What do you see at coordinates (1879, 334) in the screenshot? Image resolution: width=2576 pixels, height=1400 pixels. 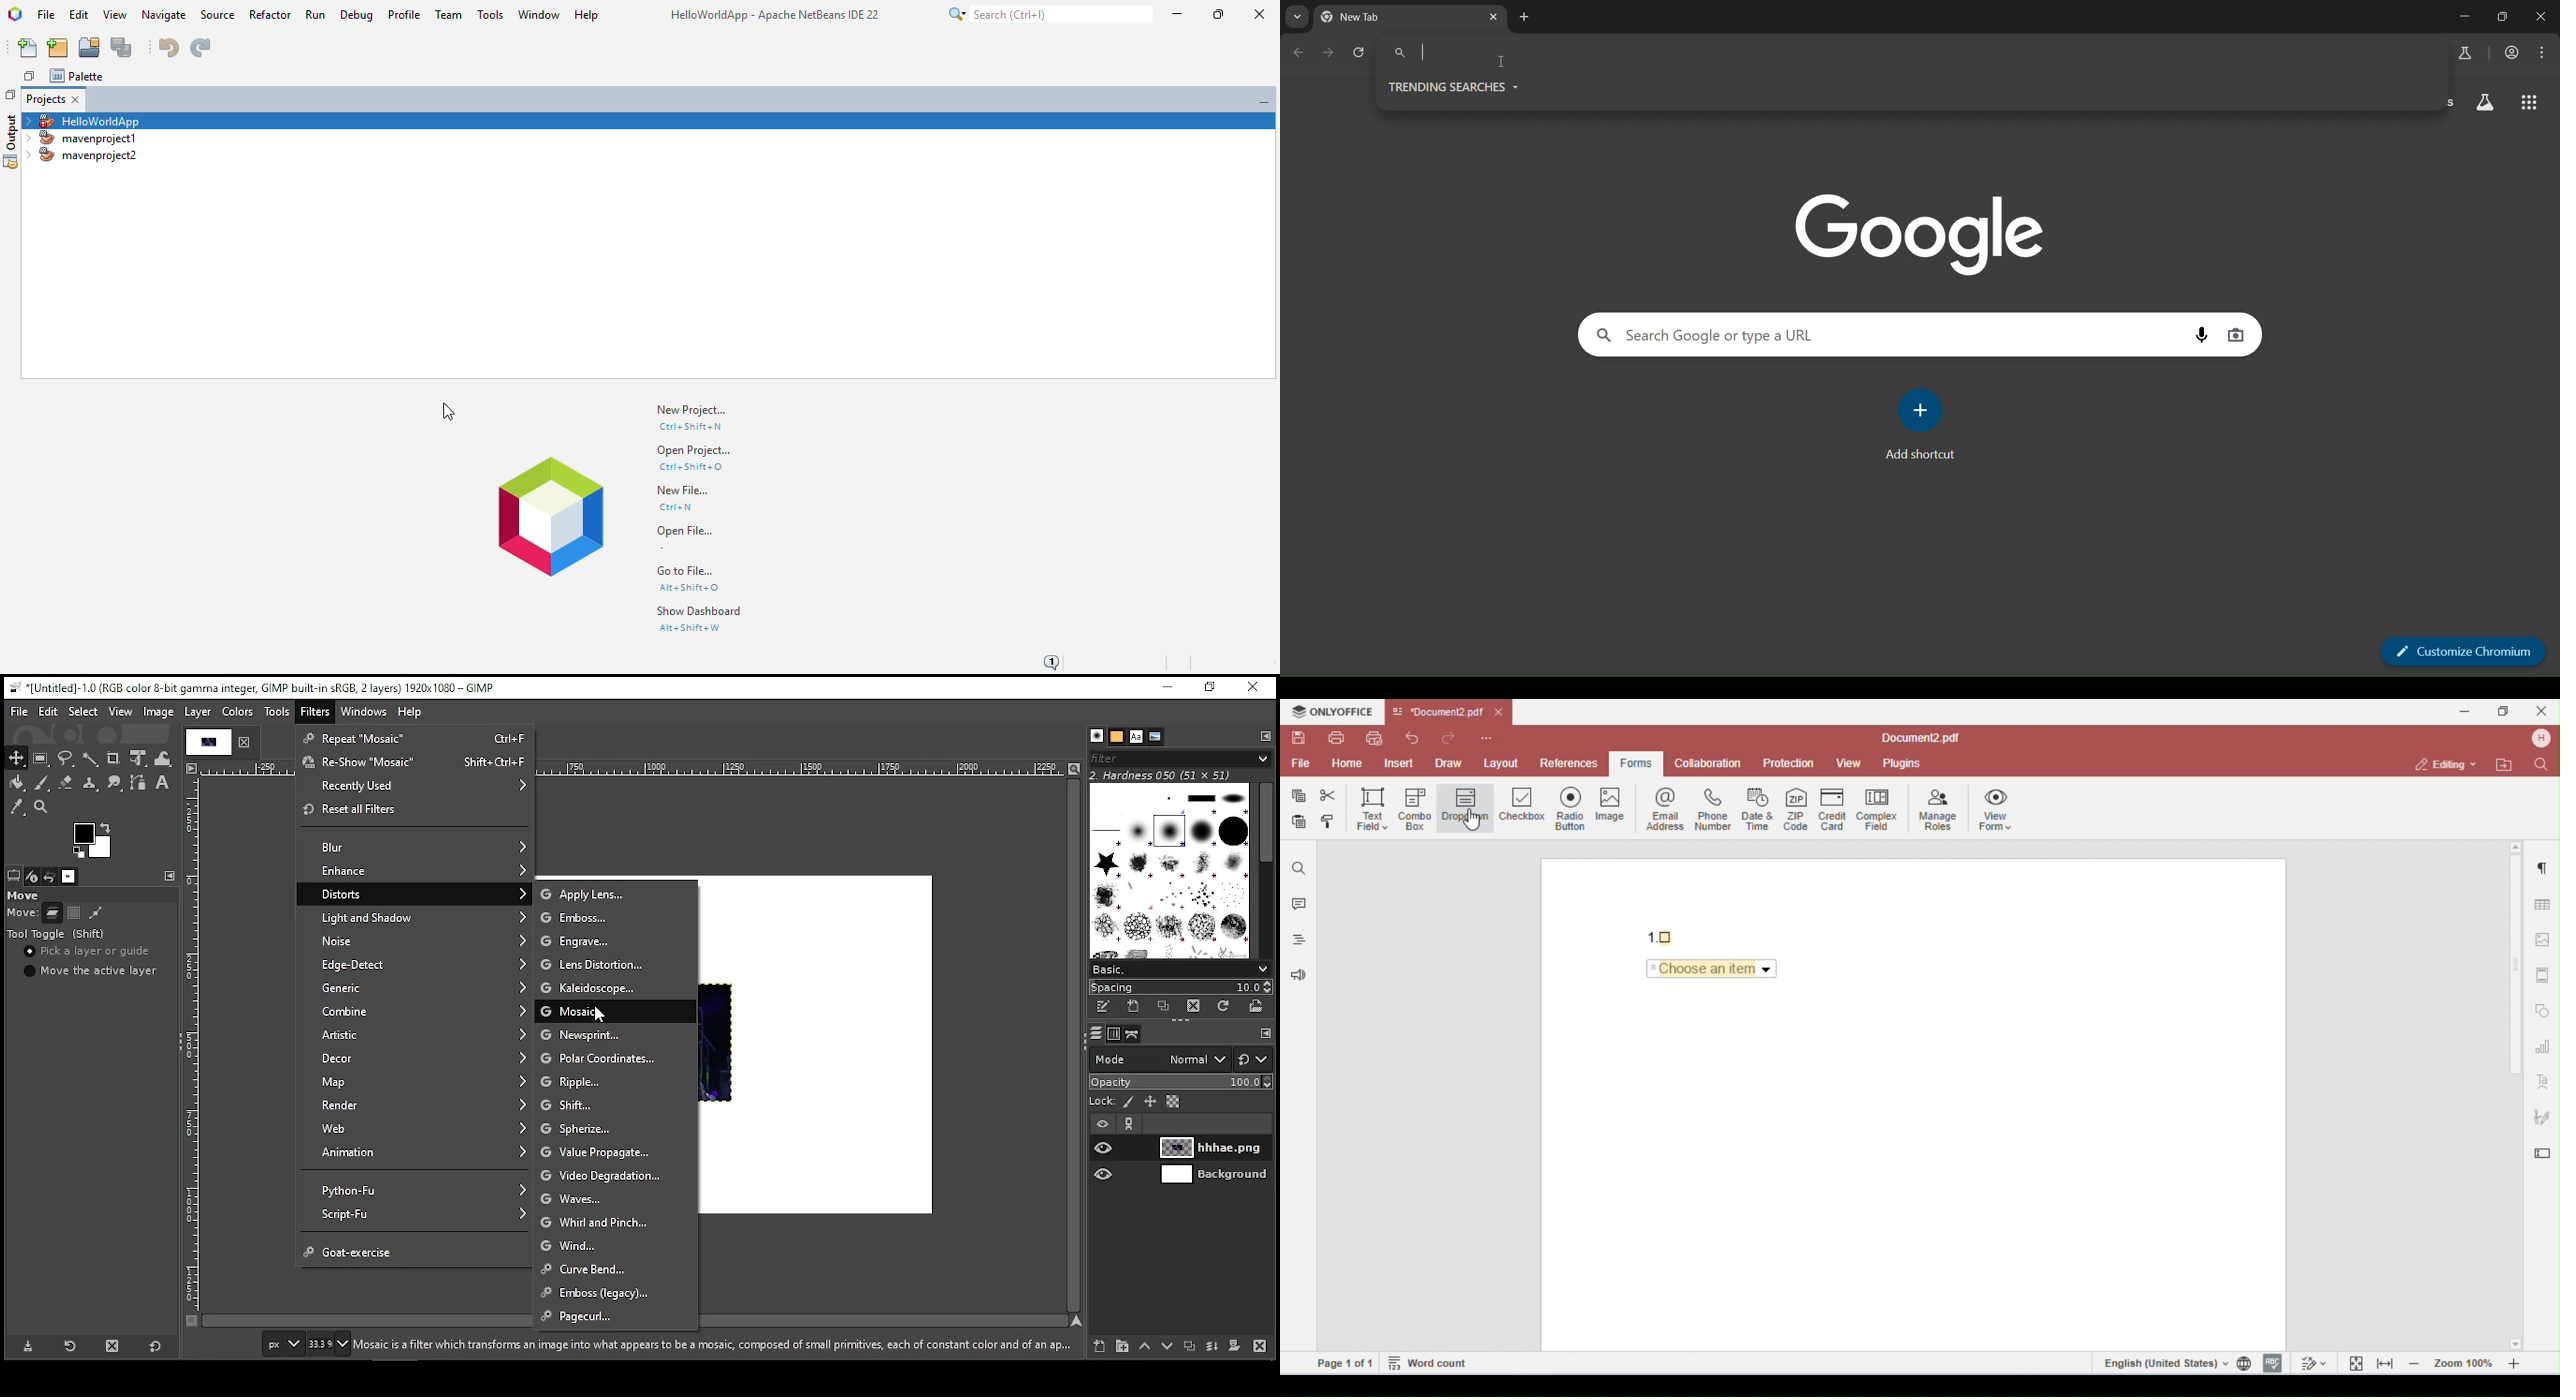 I see `search panel` at bounding box center [1879, 334].